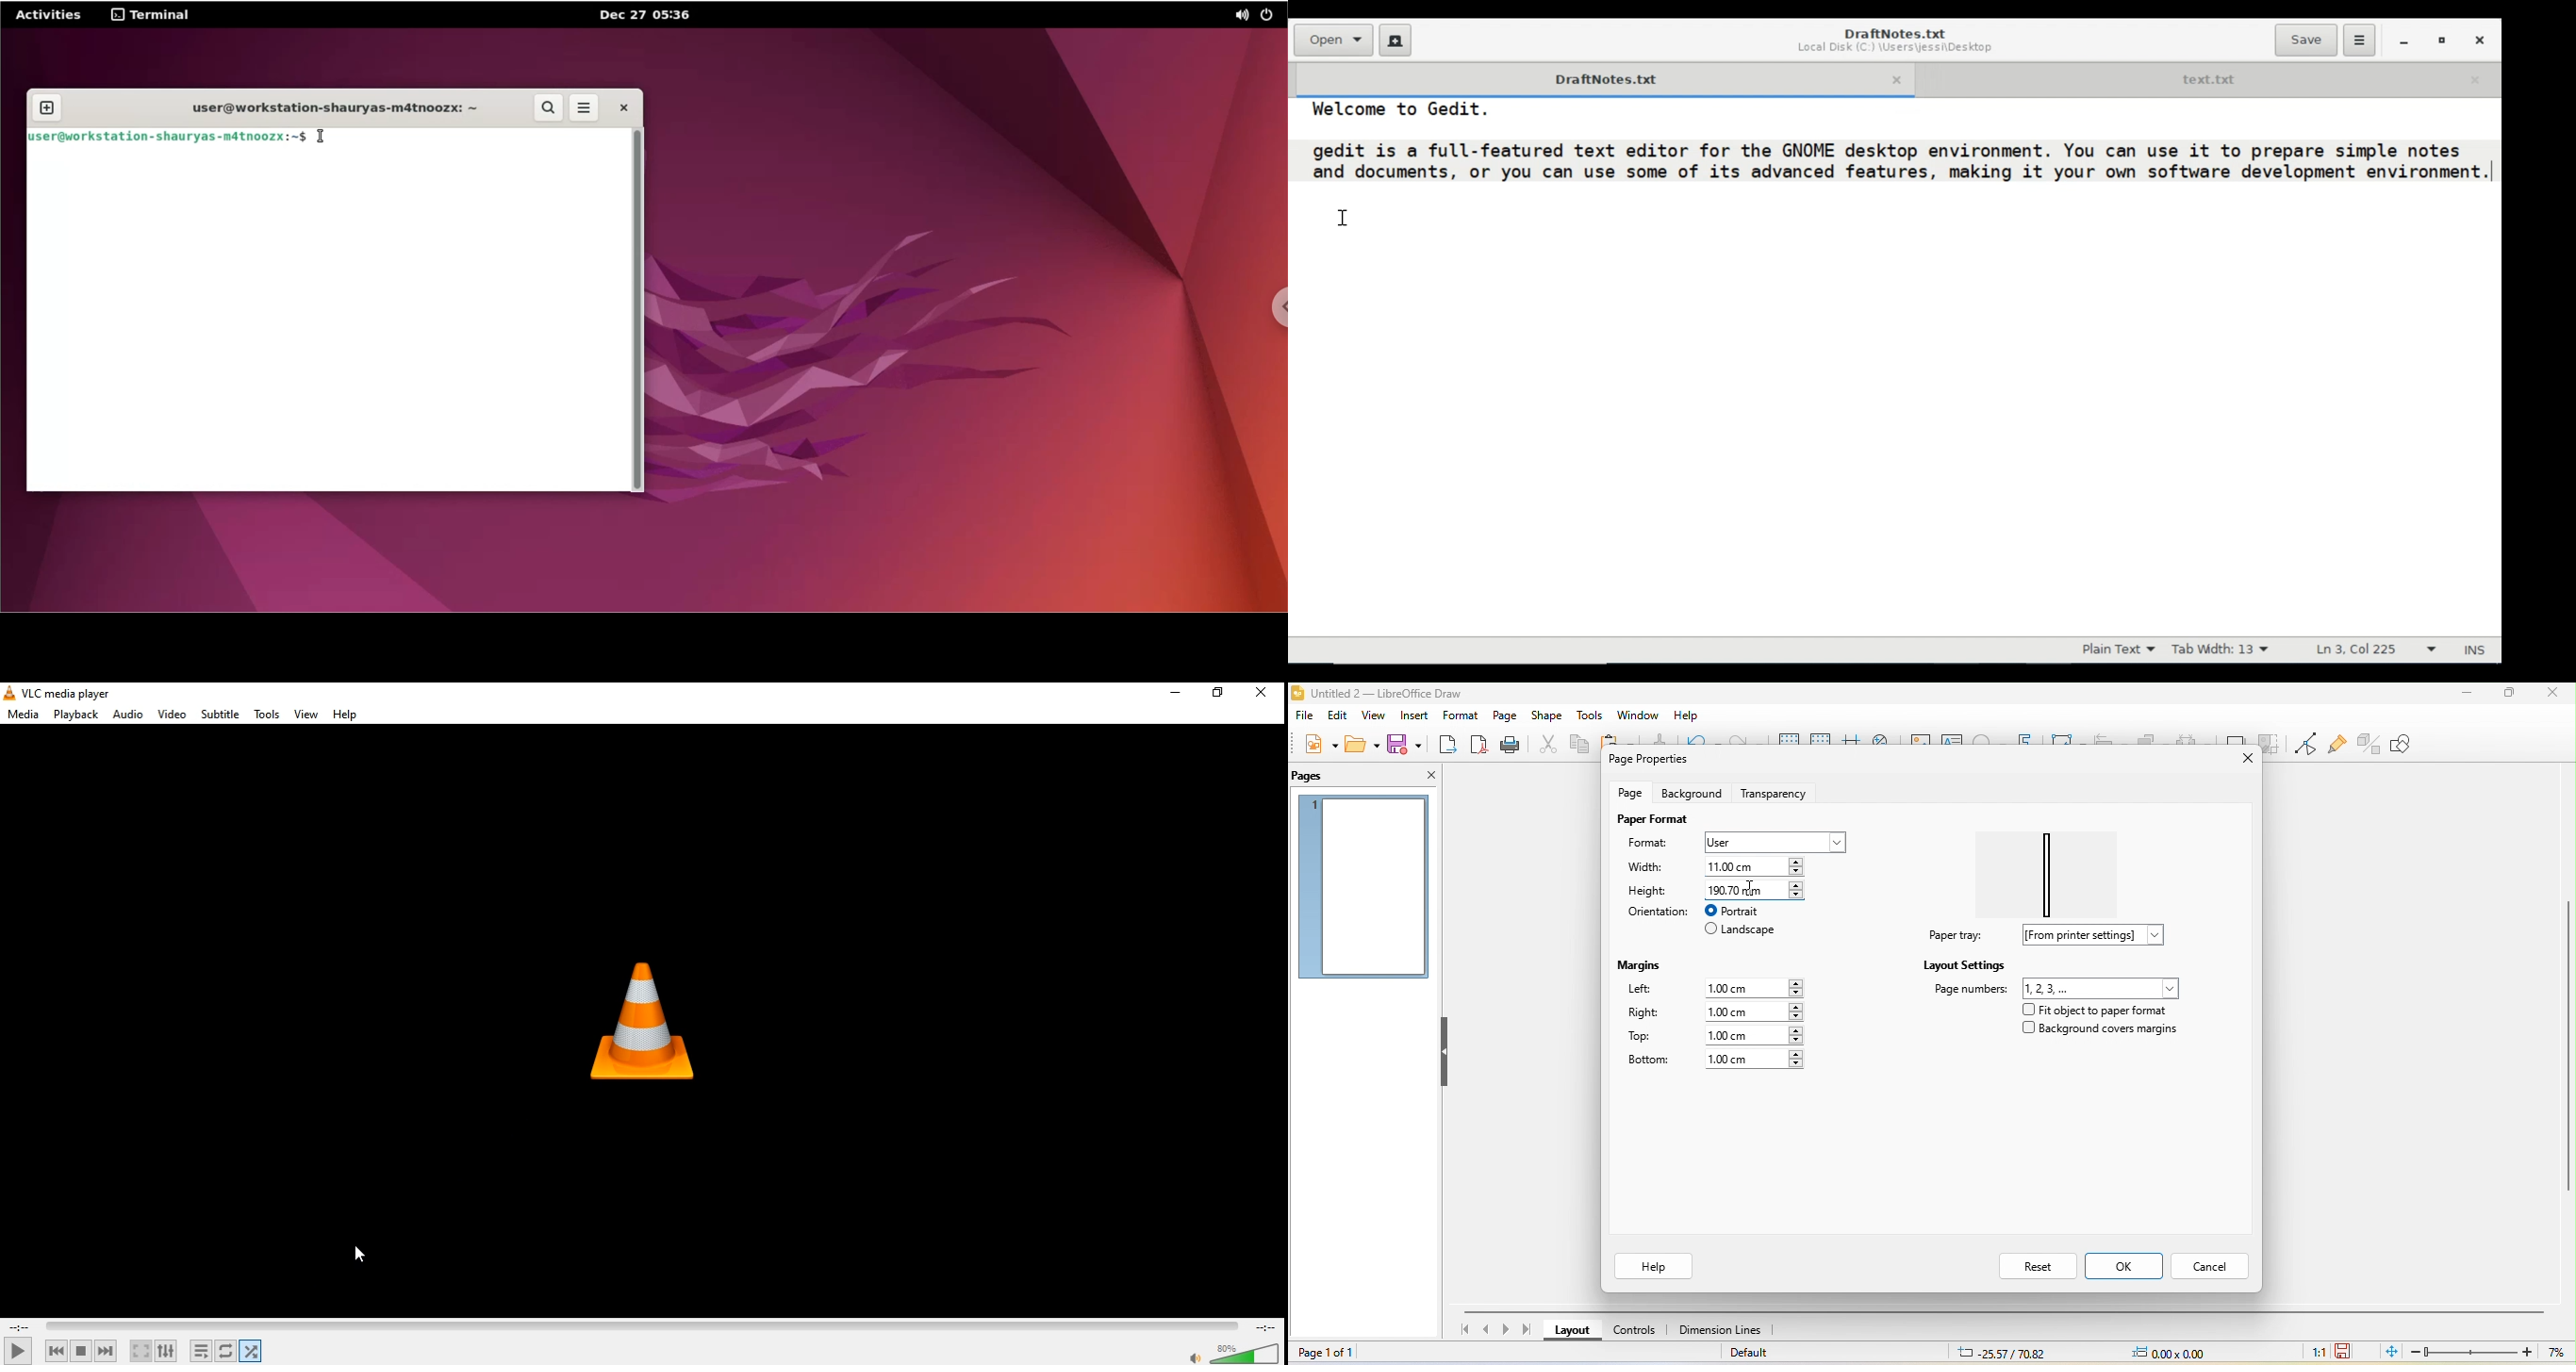 The image size is (2576, 1372). Describe the element at coordinates (171, 713) in the screenshot. I see `video` at that location.